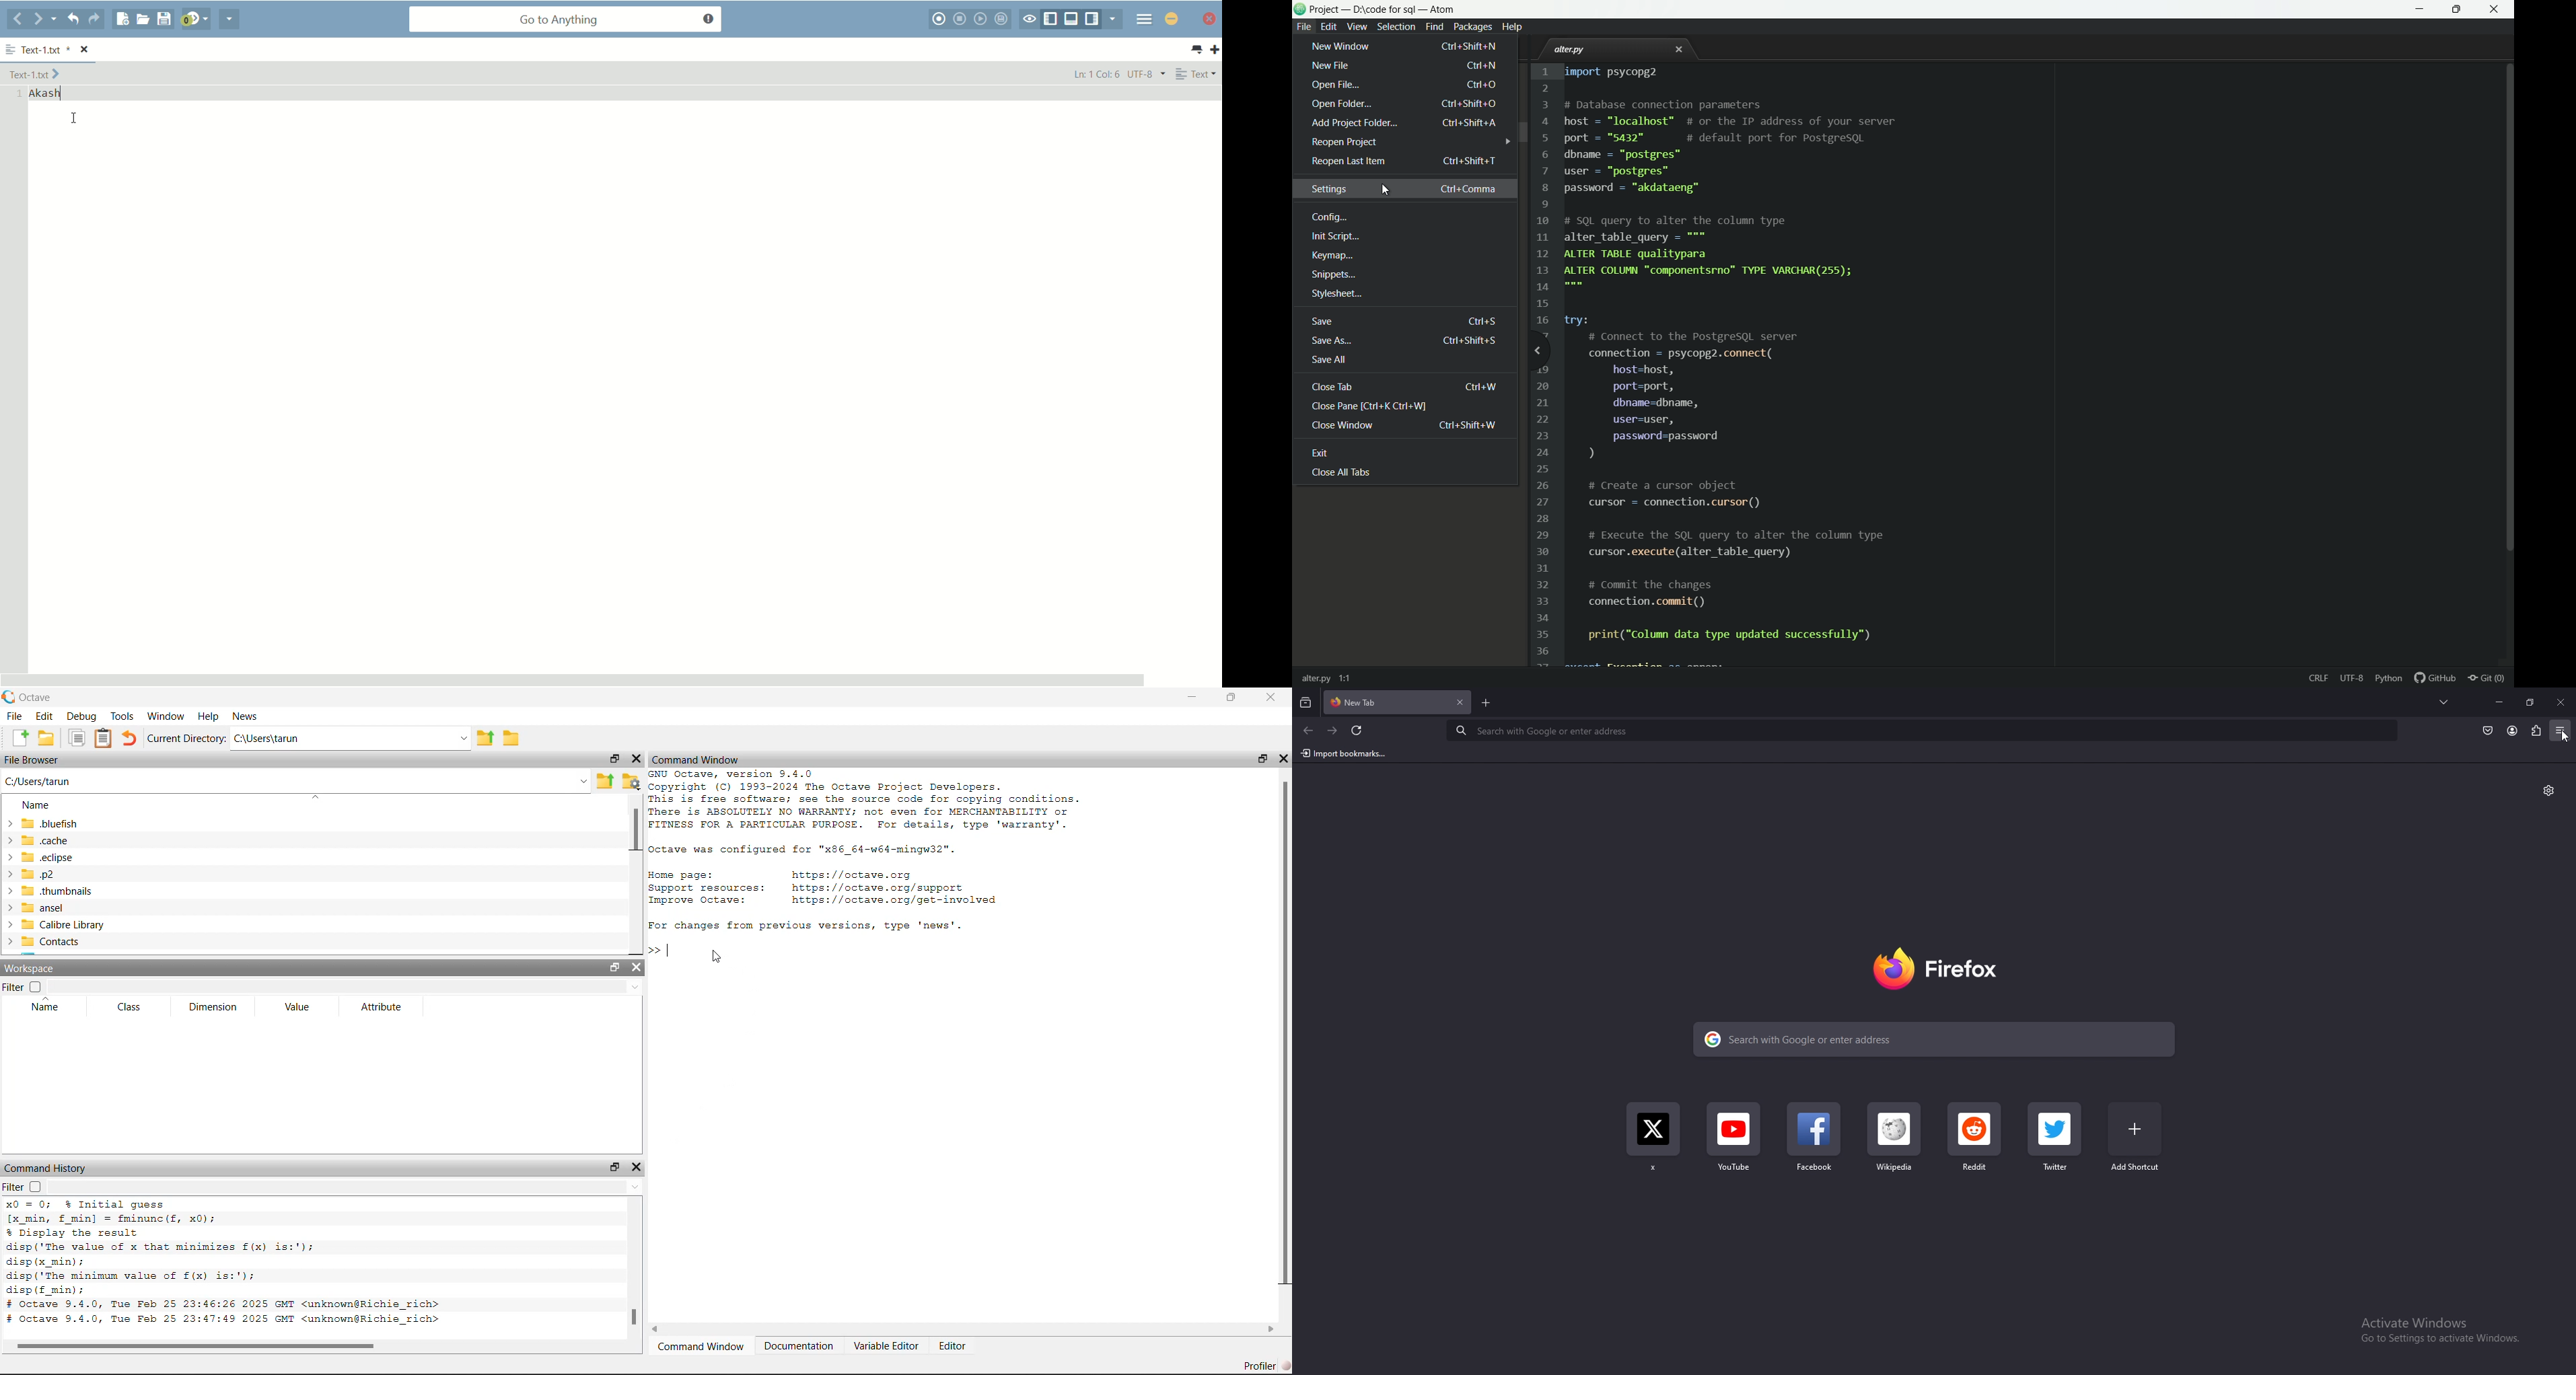 Image resolution: width=2576 pixels, height=1400 pixels. Describe the element at coordinates (661, 949) in the screenshot. I see `Prompt cursor` at that location.